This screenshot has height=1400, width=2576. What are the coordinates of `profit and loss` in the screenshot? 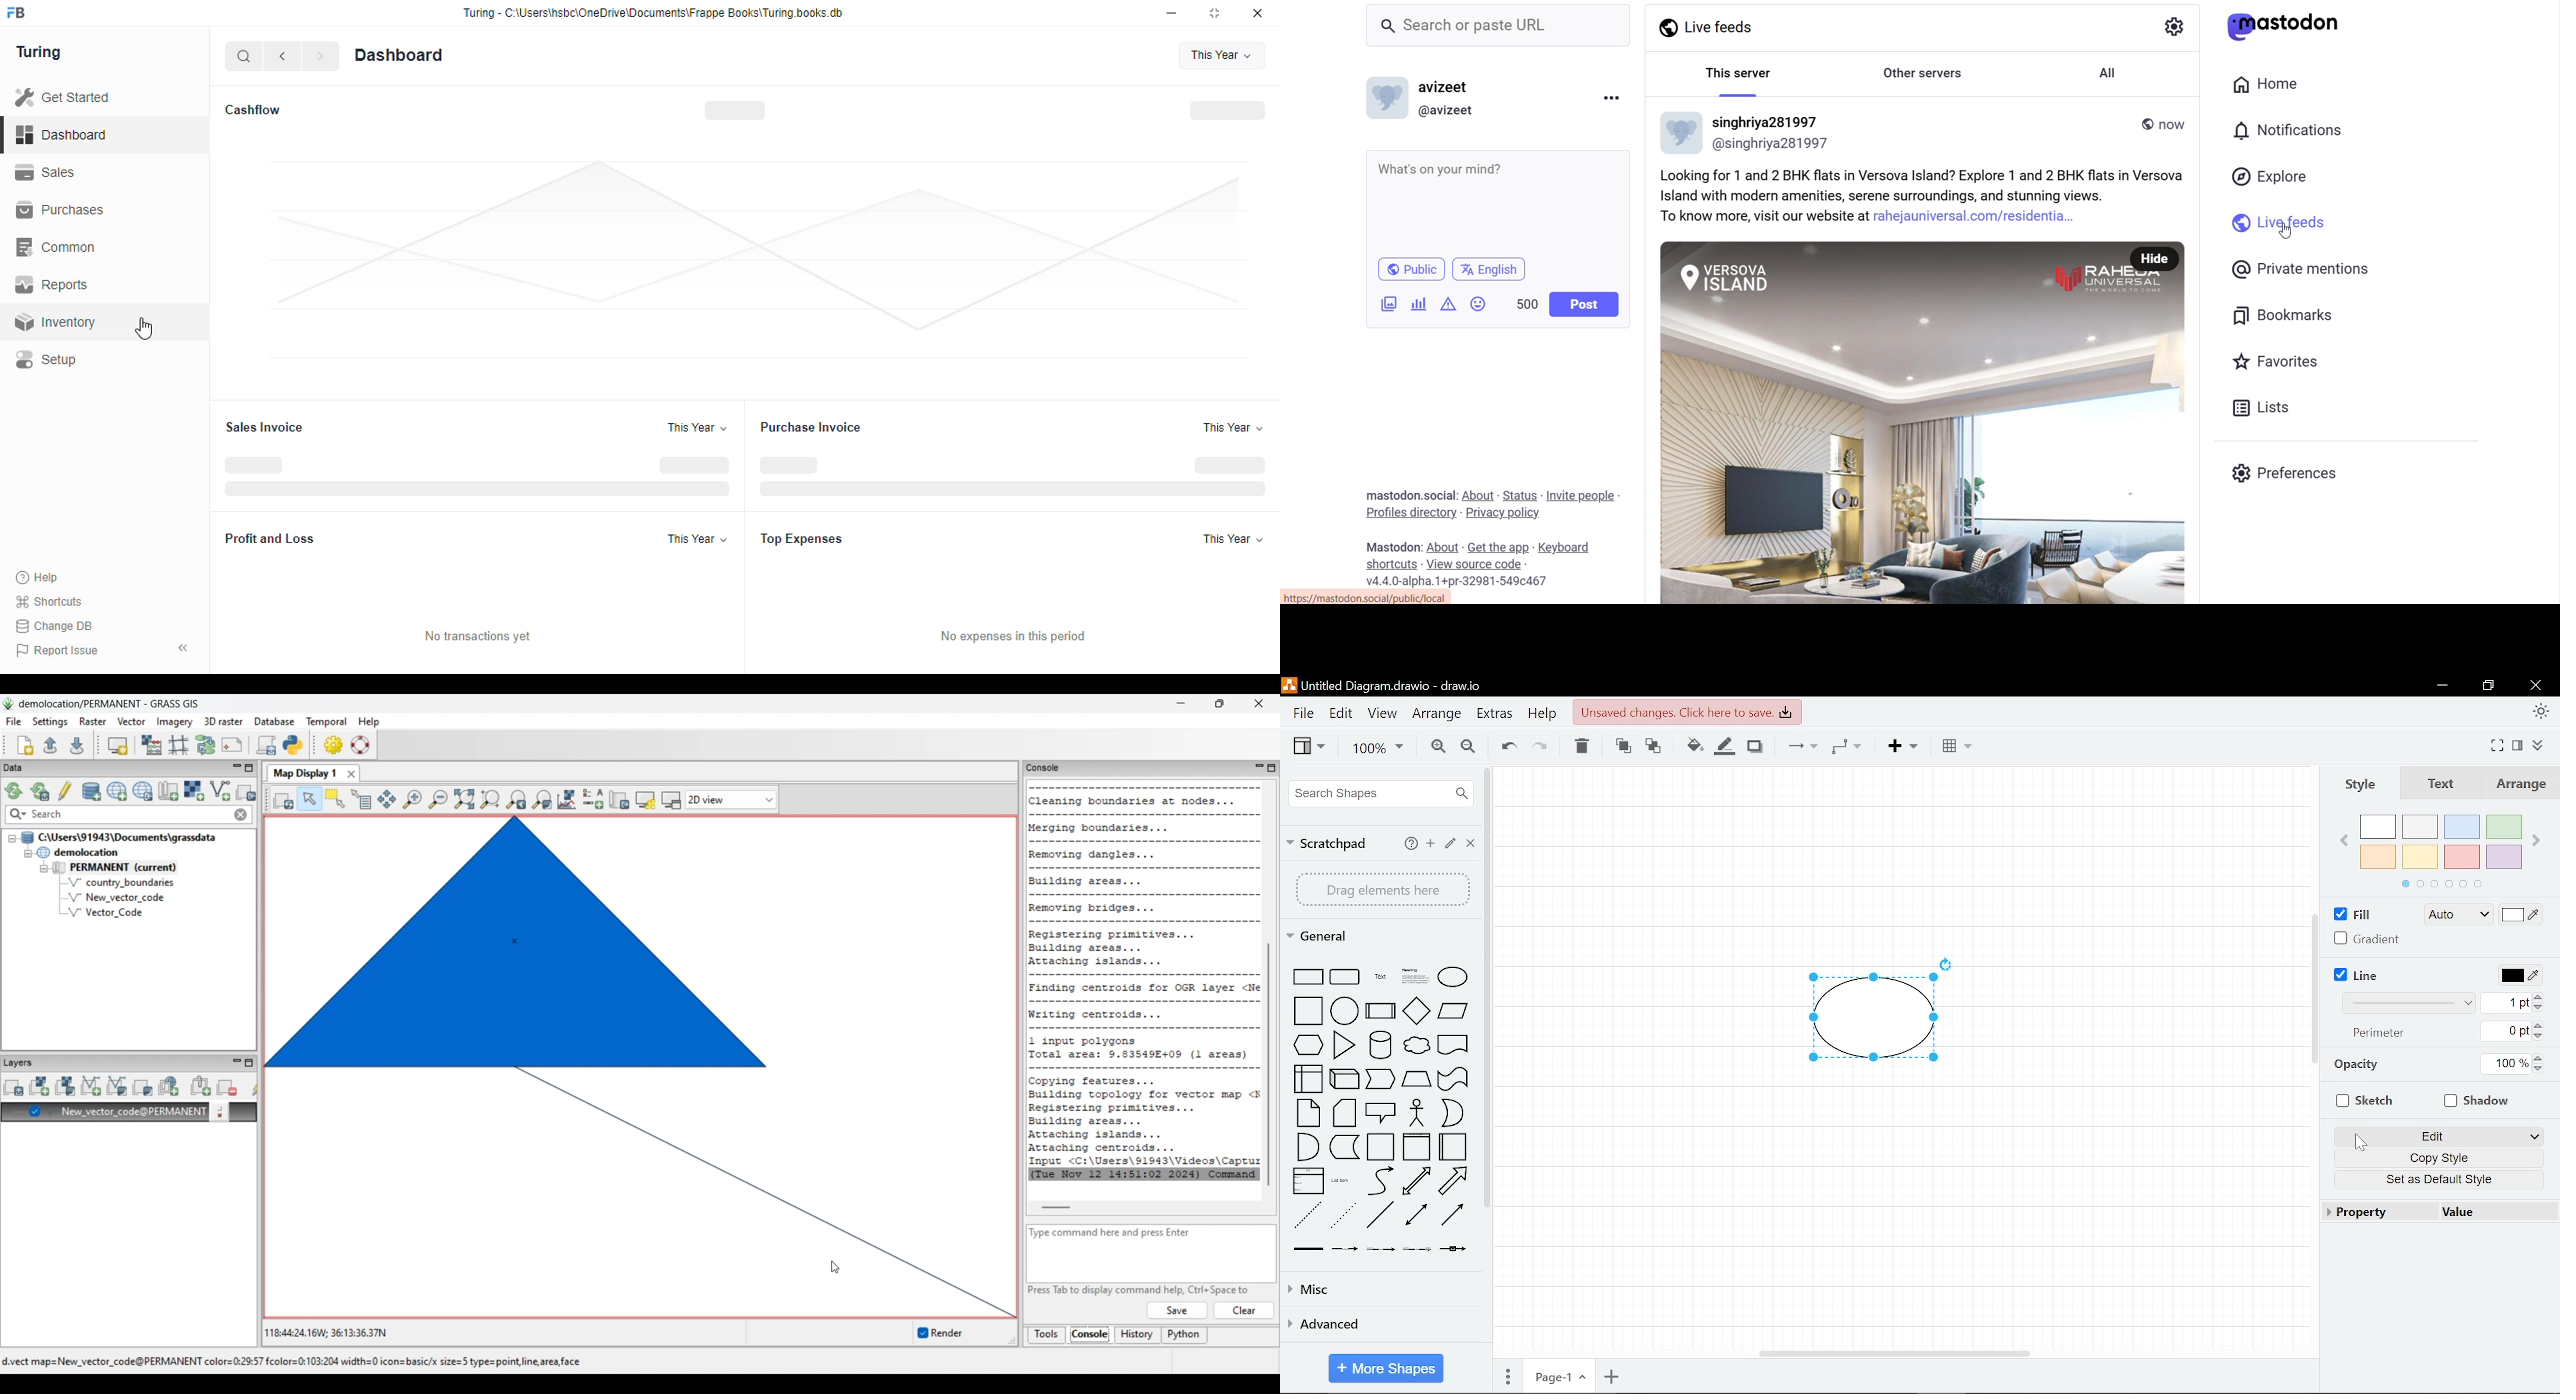 It's located at (270, 539).